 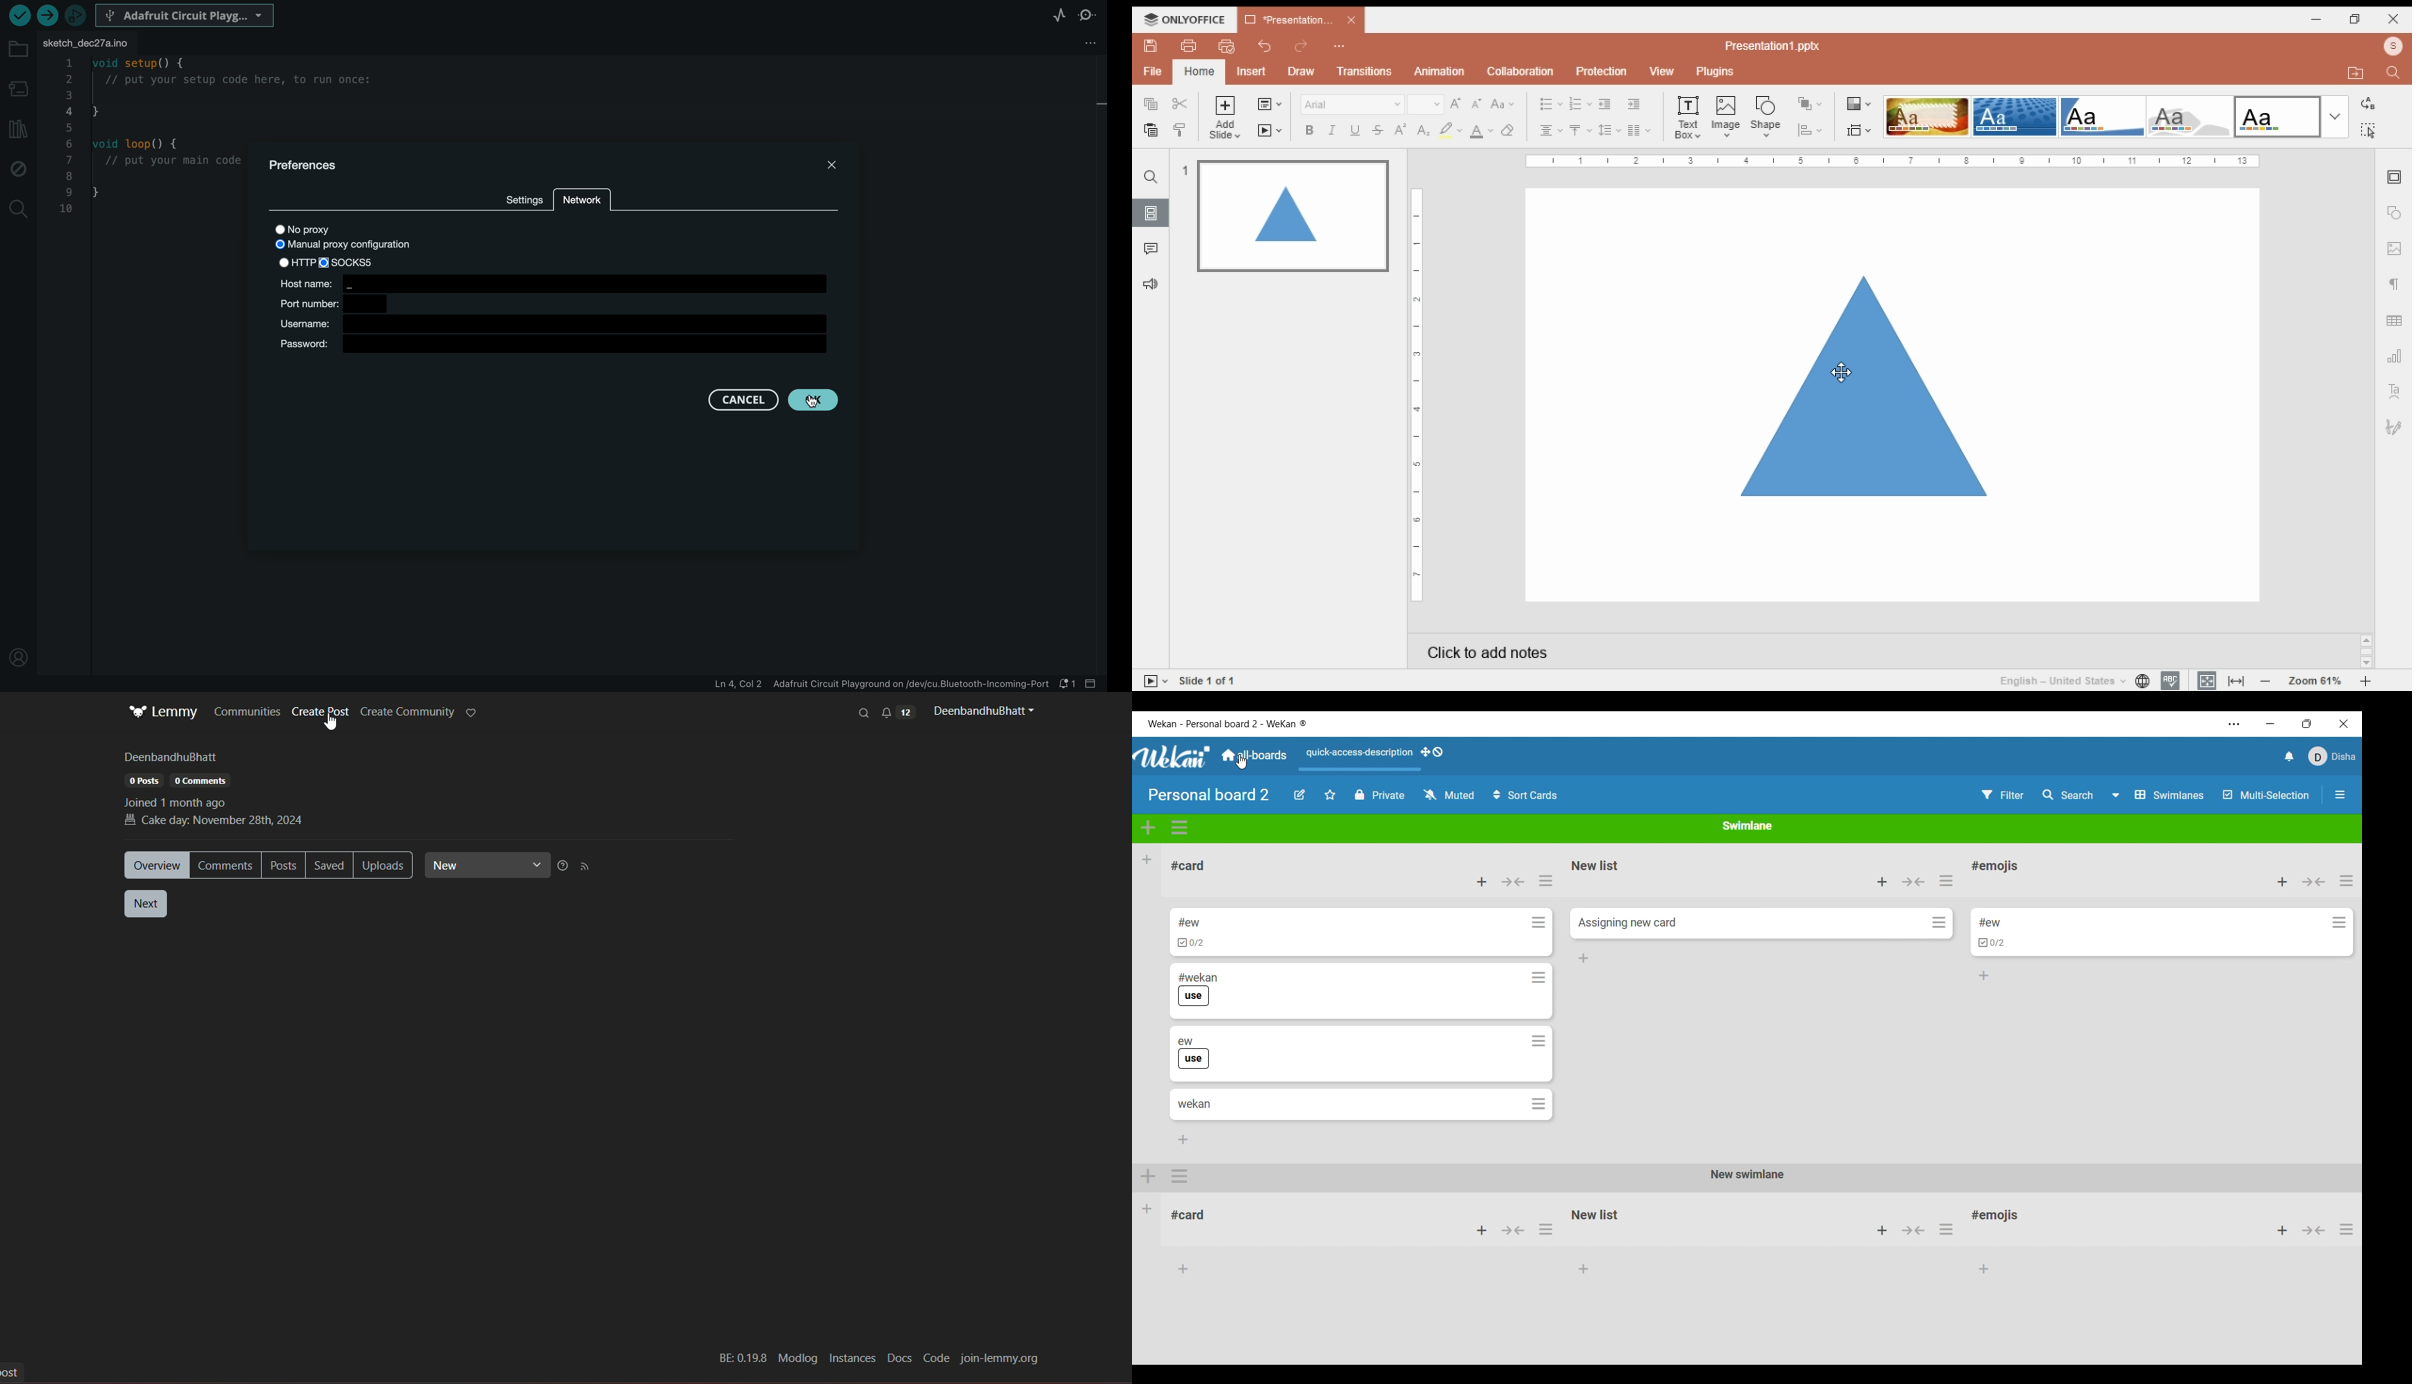 I want to click on spell check, so click(x=2170, y=681).